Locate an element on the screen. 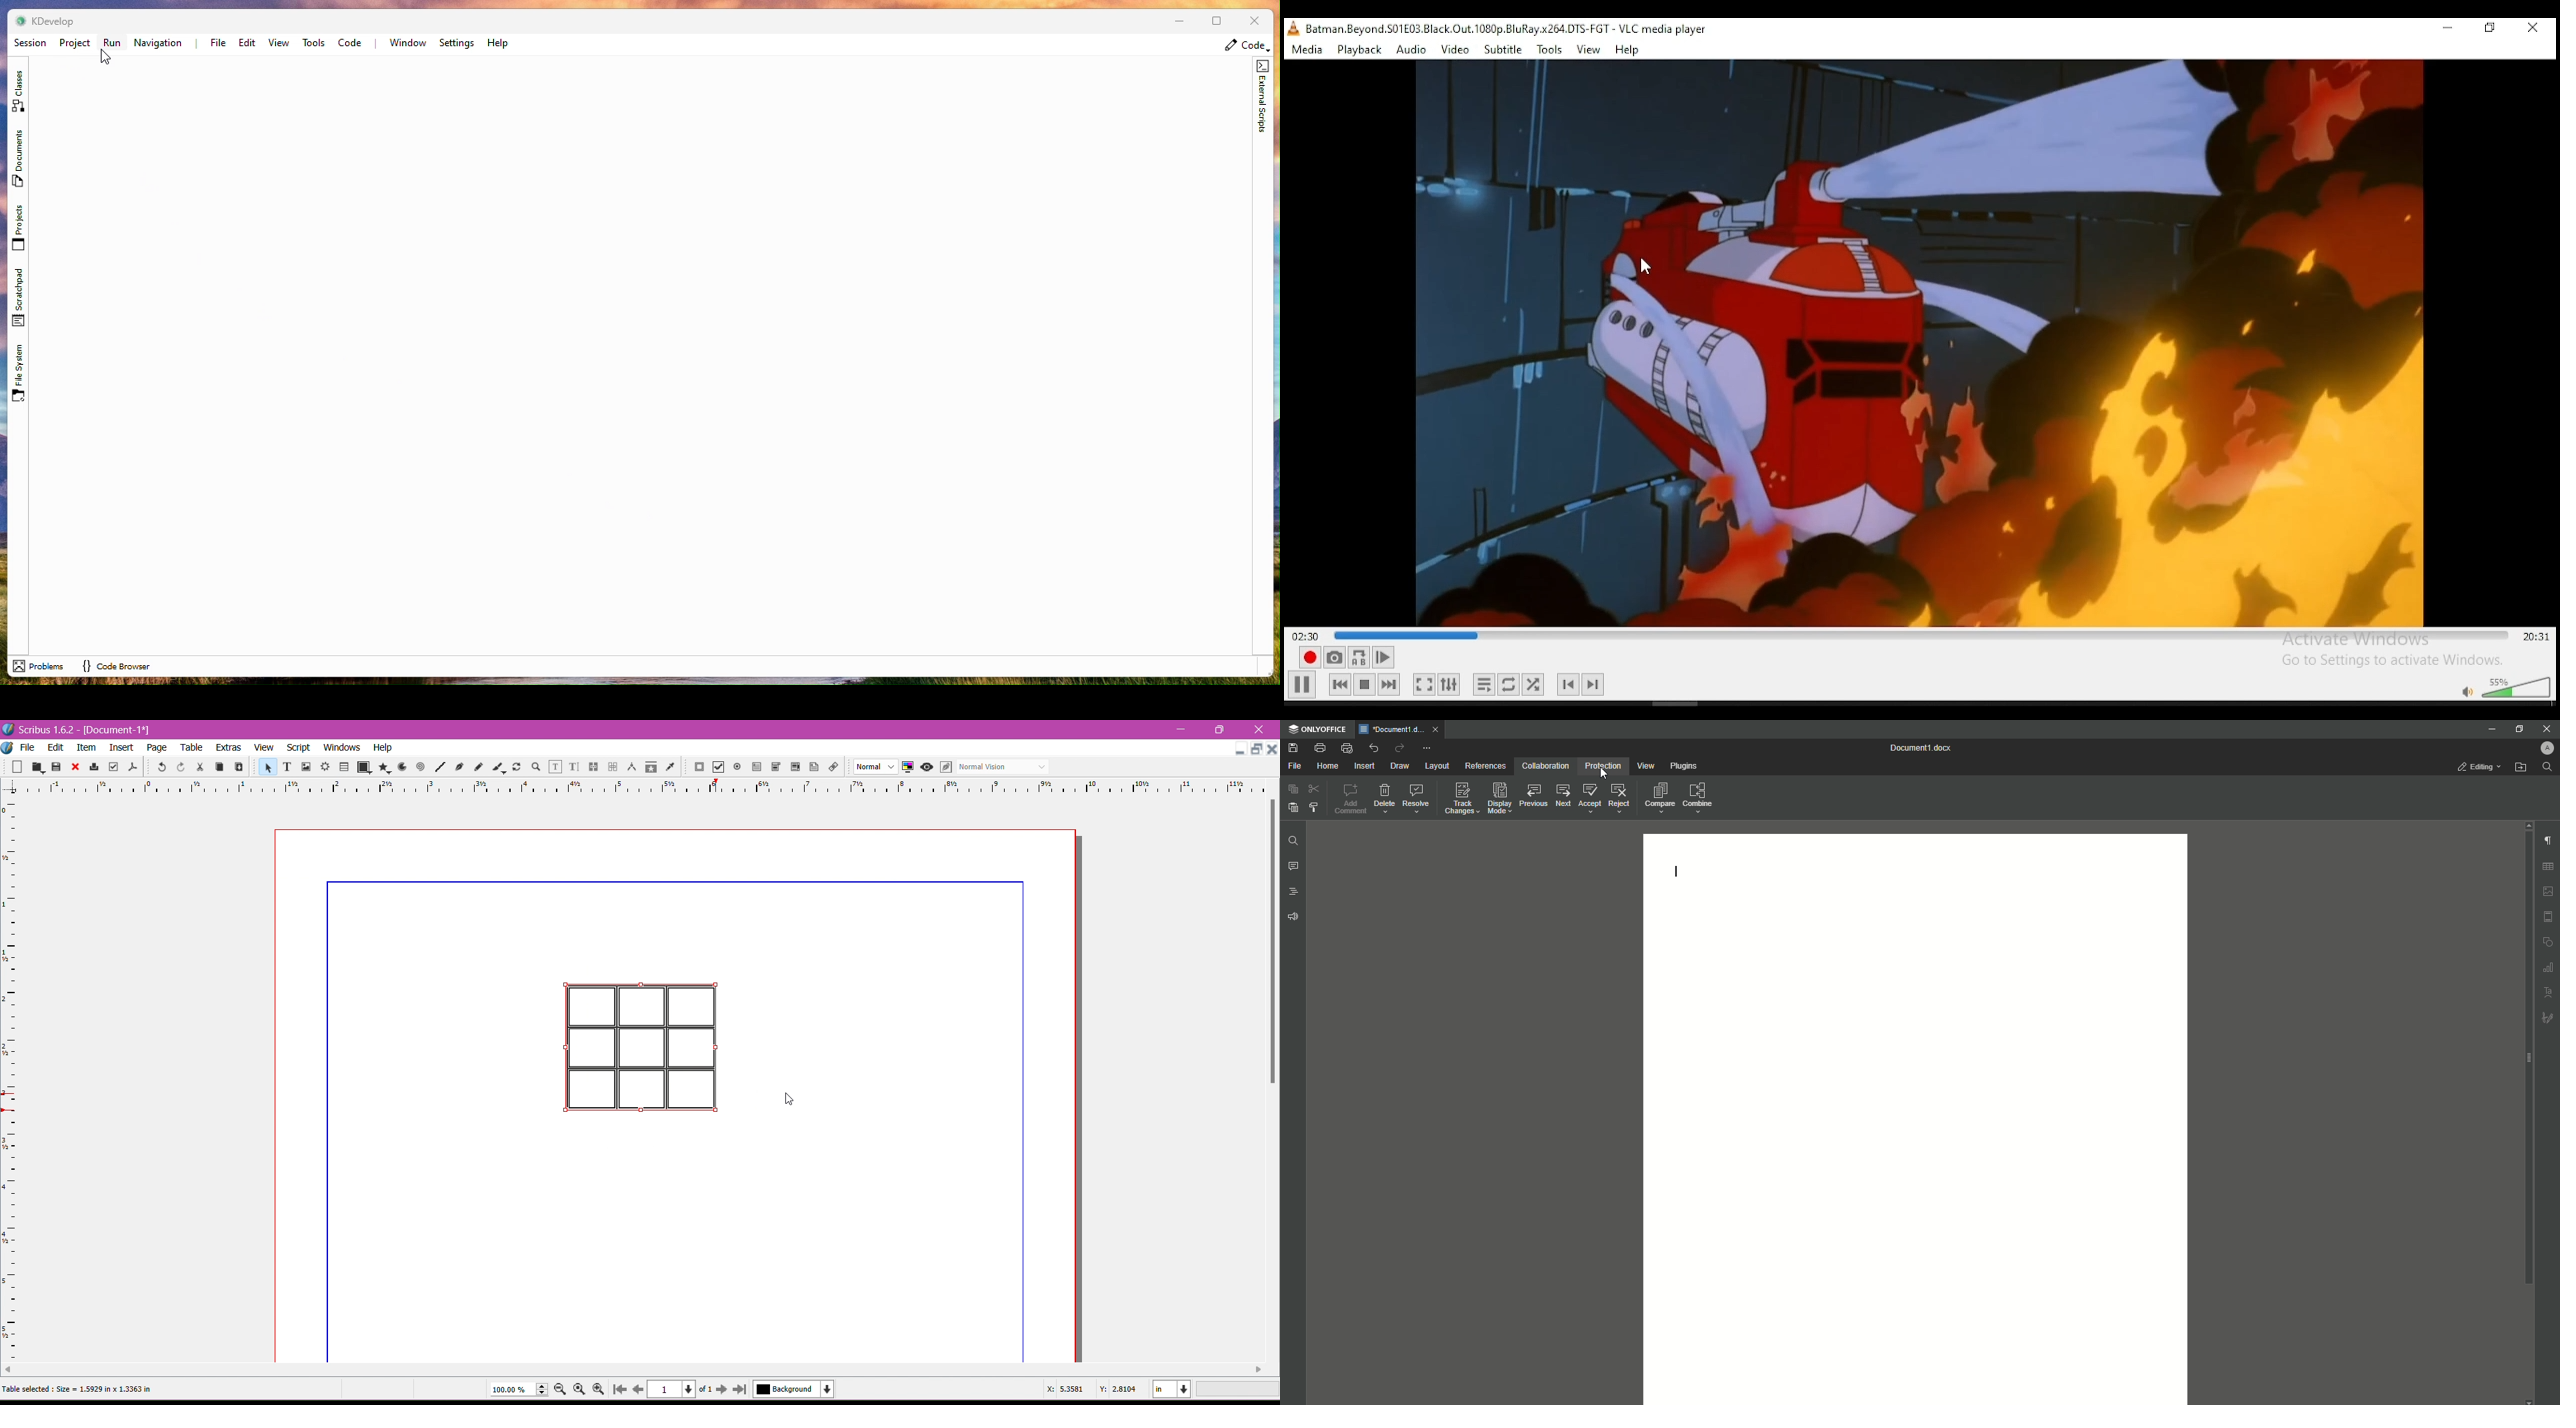 The image size is (2576, 1428). , Batman Beyond. S01£03 Black.Out. 1080p. BluRay x264.DTS-FGT - VLC media player is located at coordinates (1504, 29).